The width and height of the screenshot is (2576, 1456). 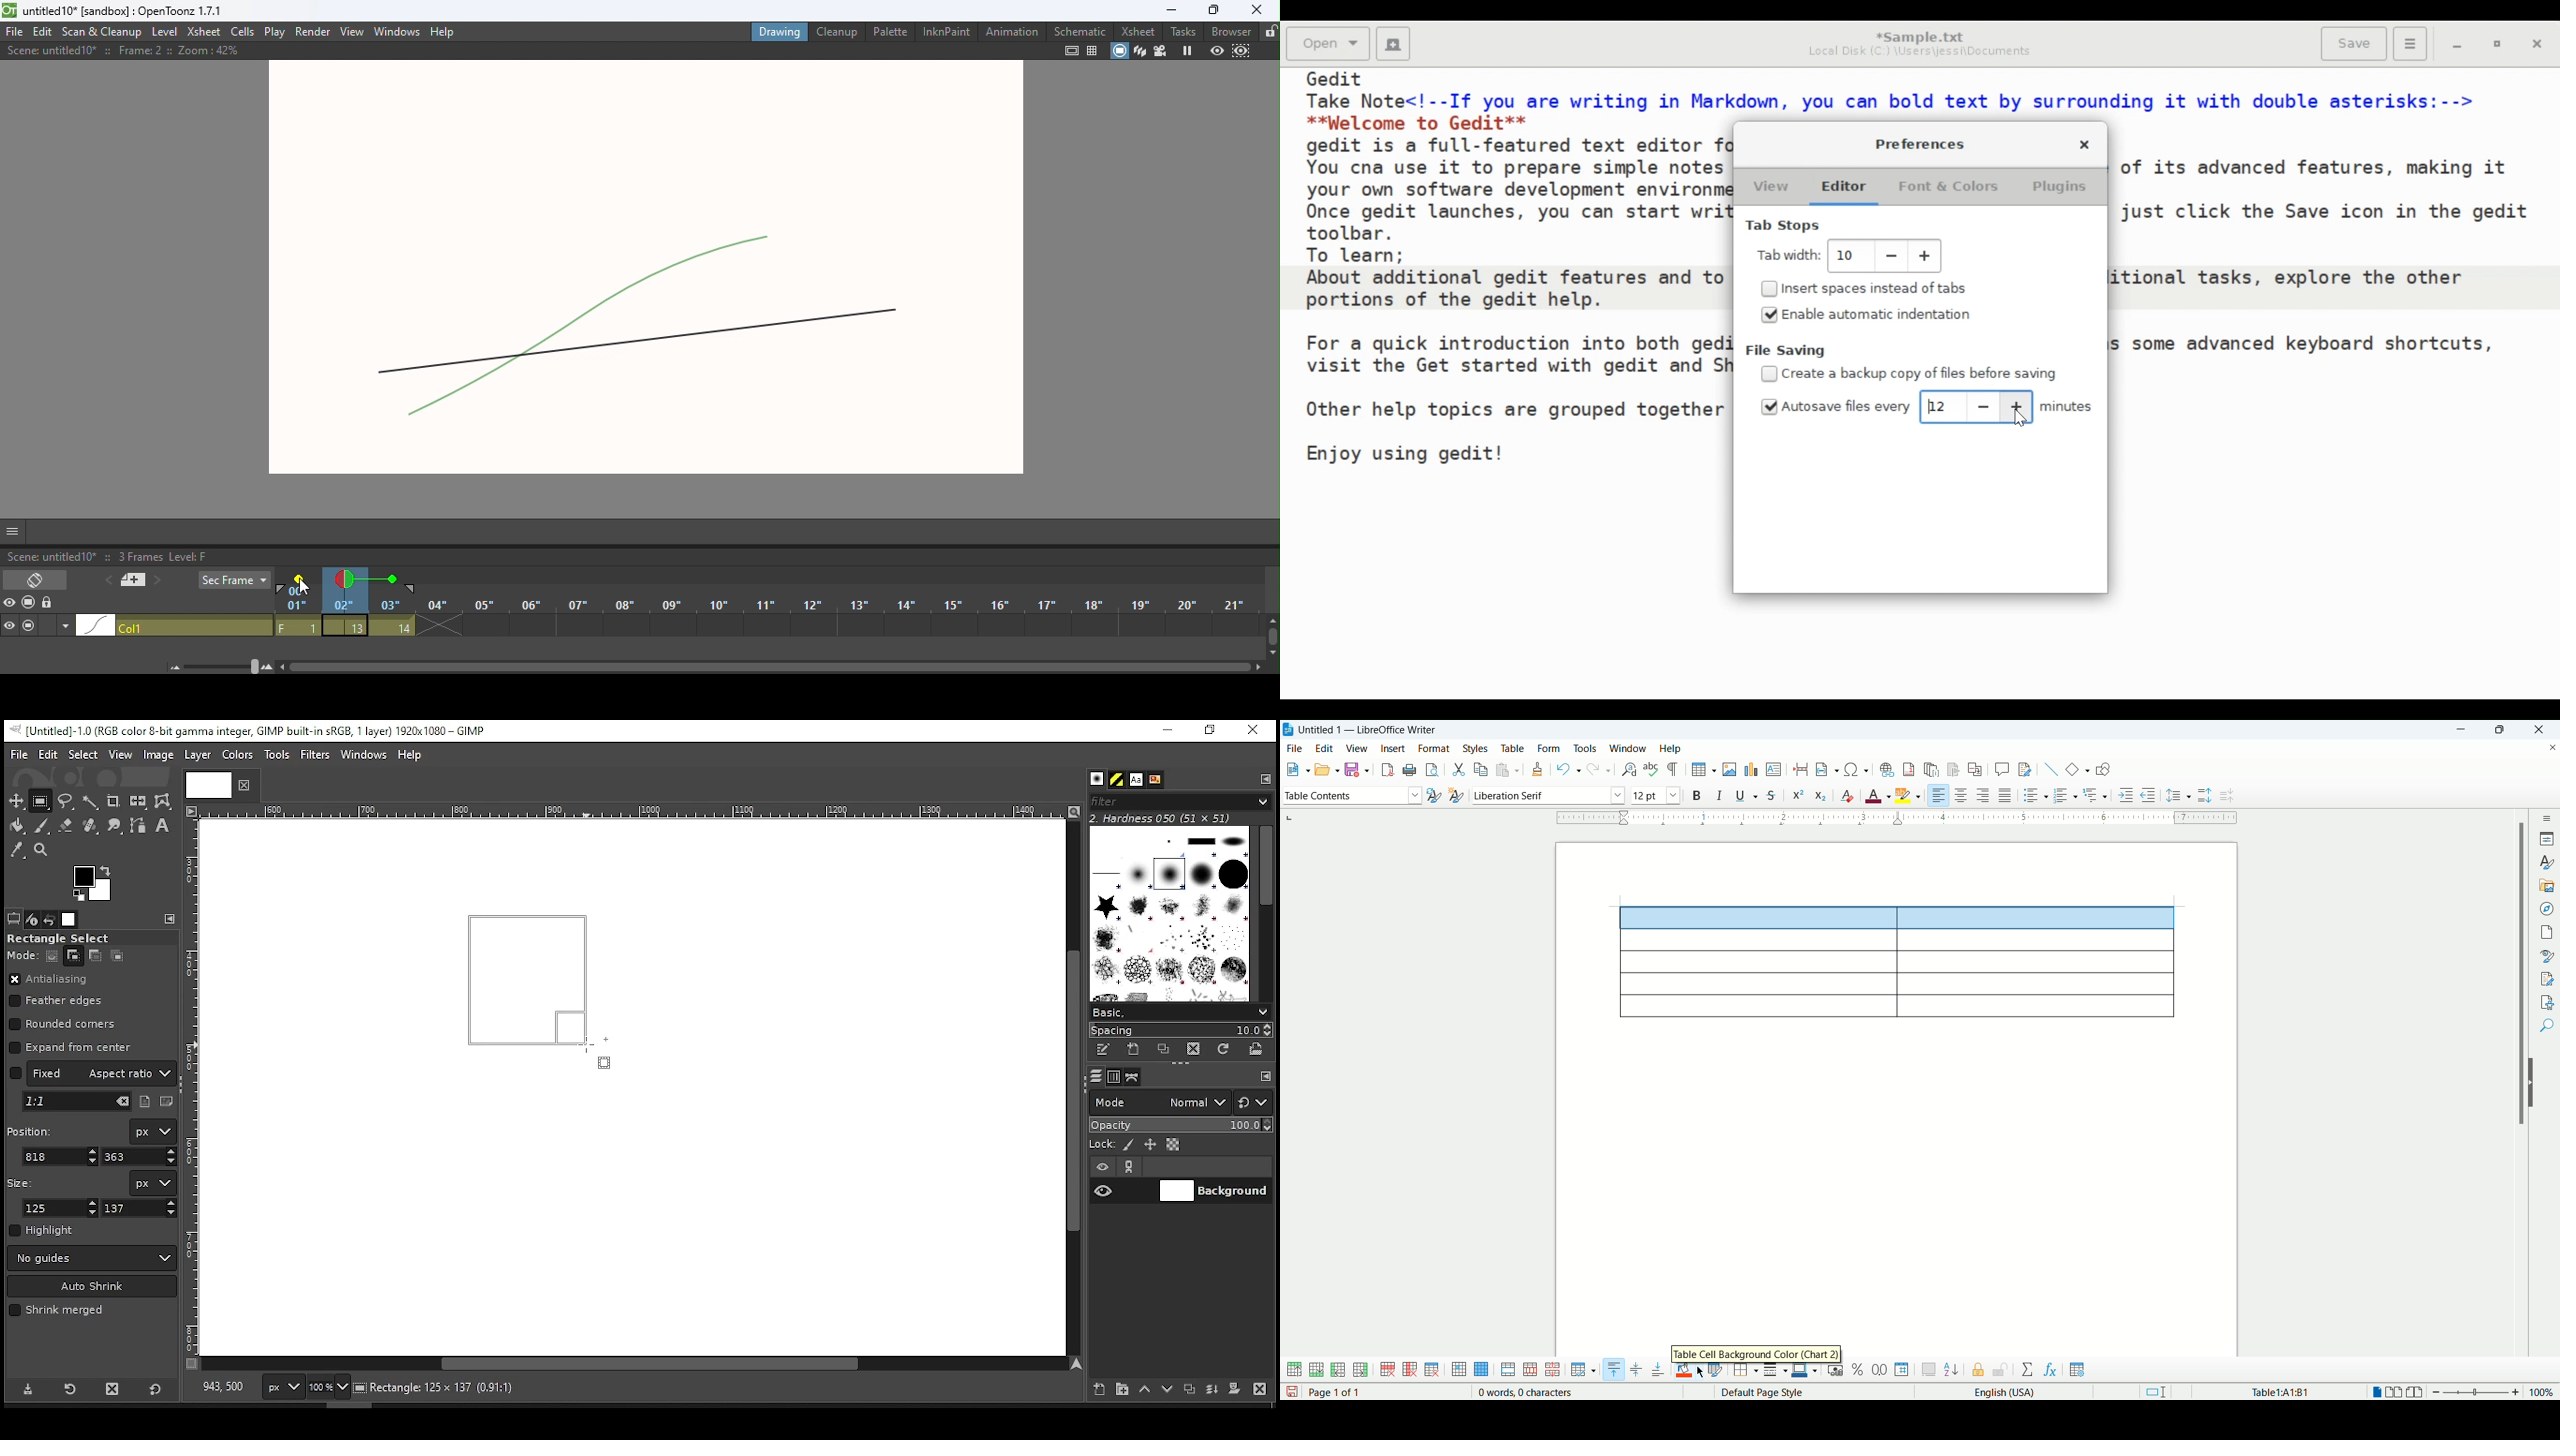 I want to click on delete selected column, so click(x=1410, y=1370).